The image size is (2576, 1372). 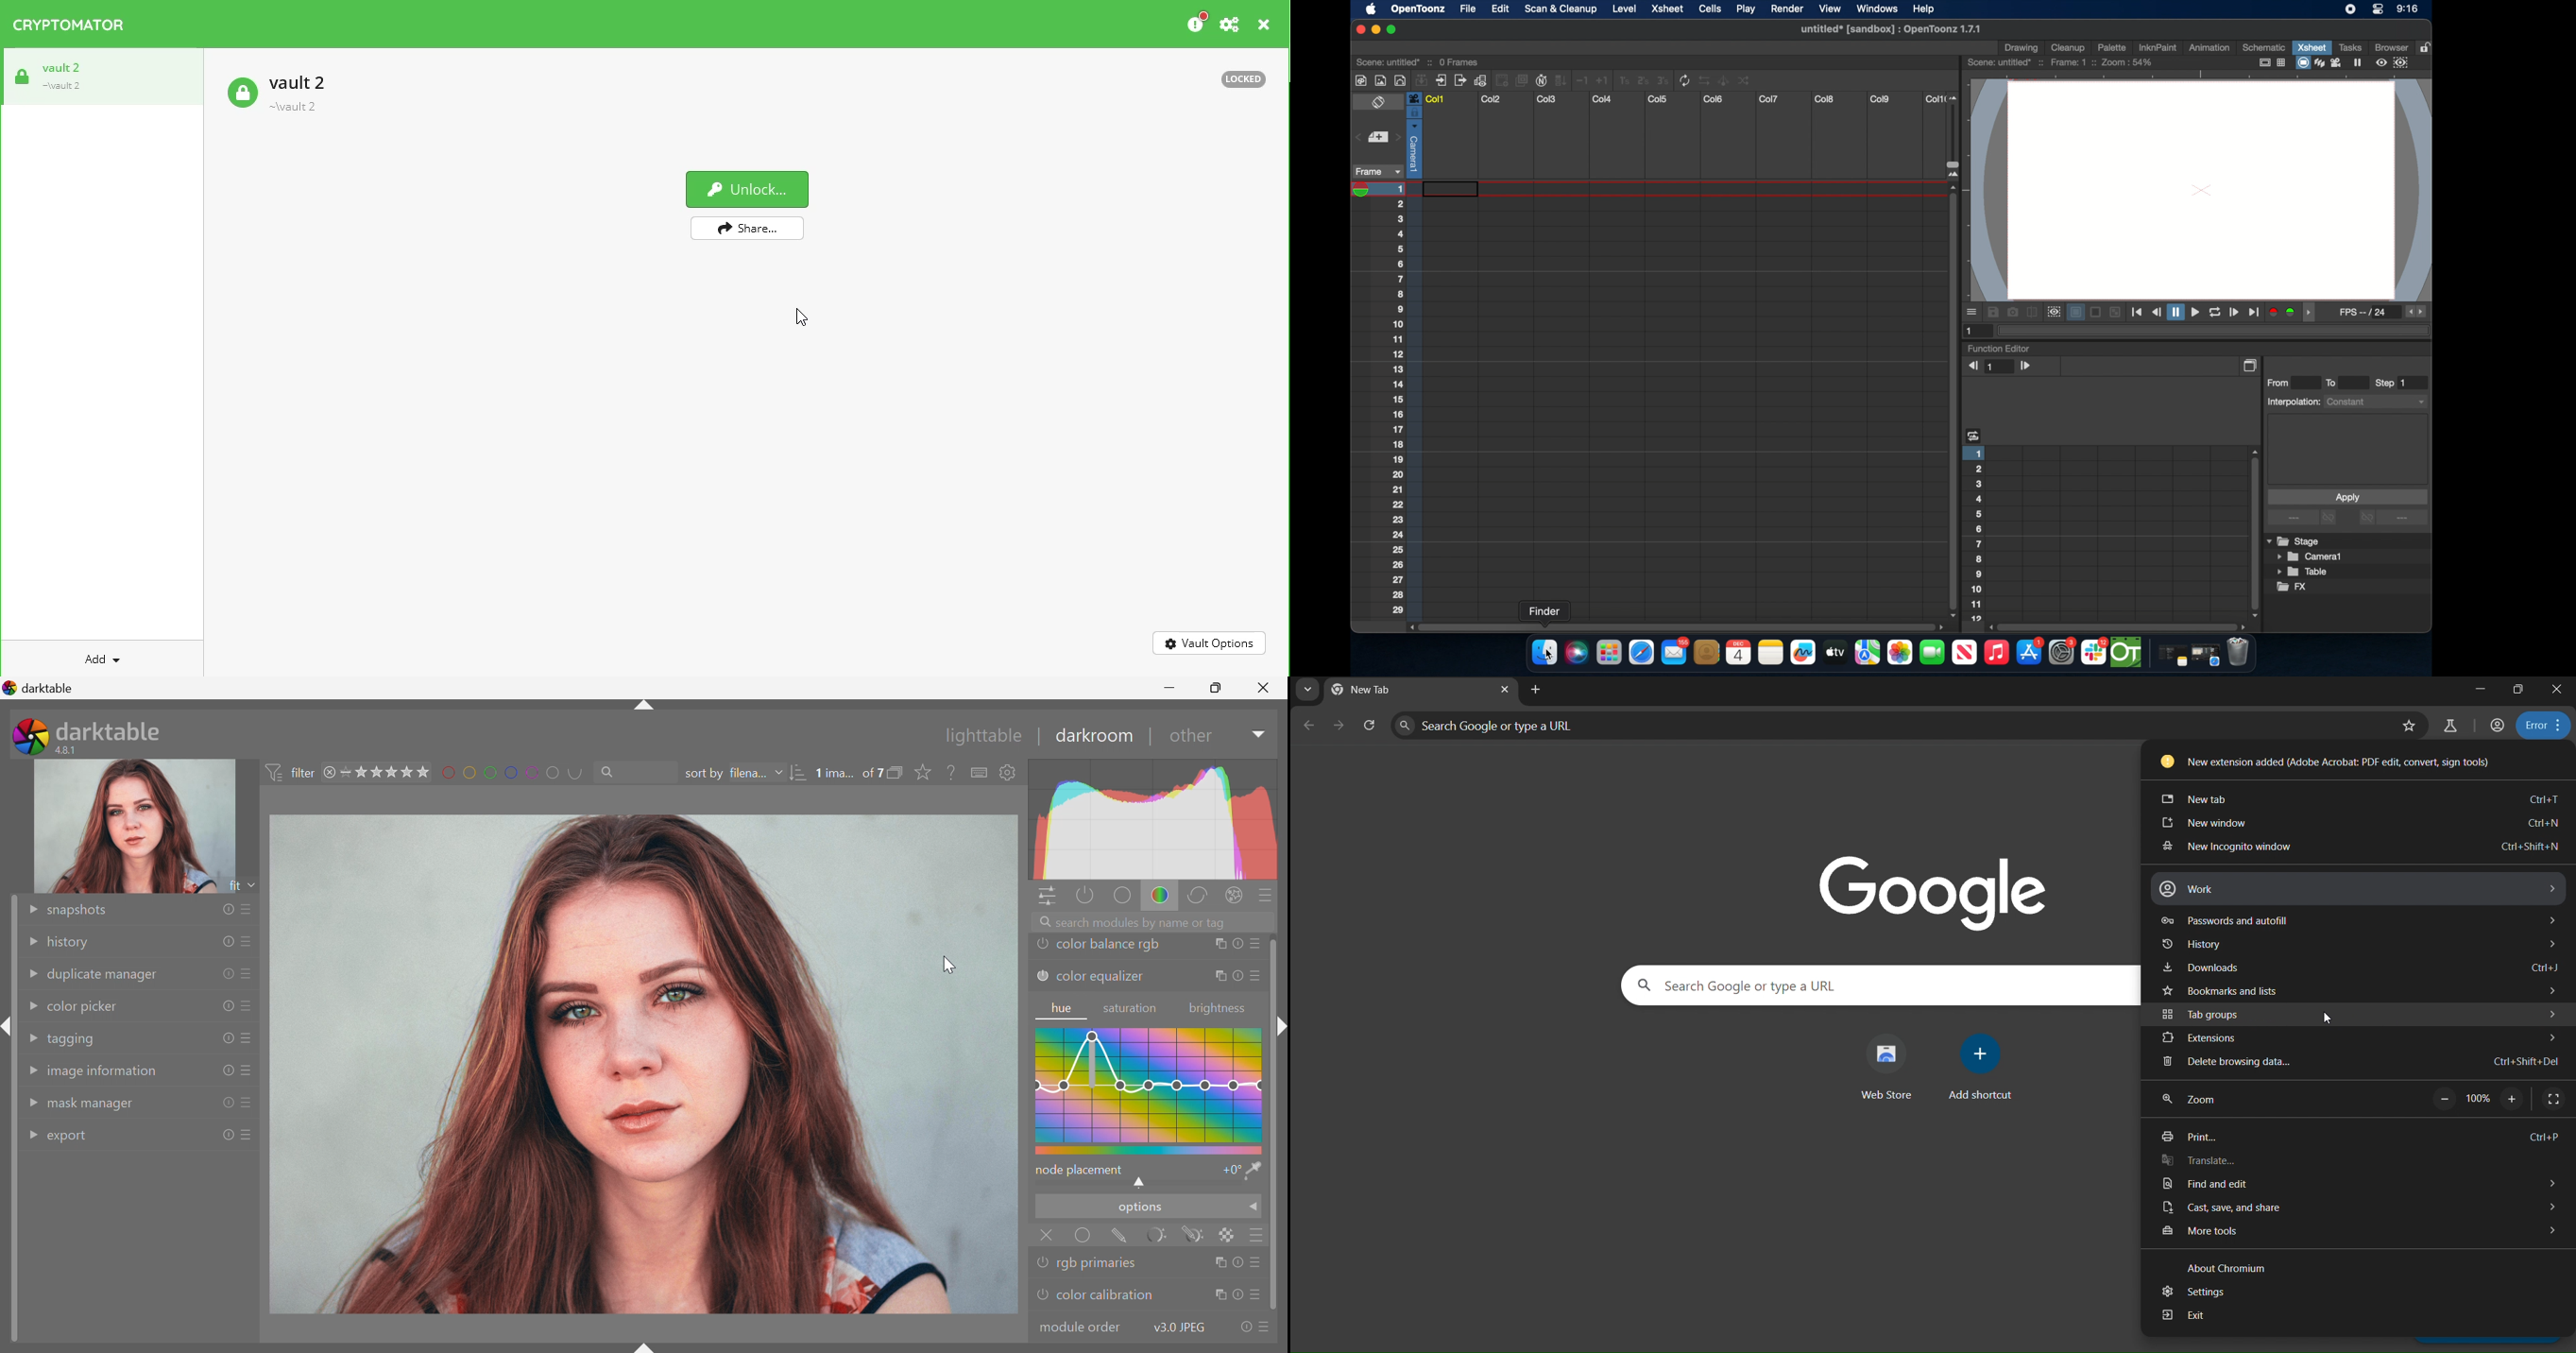 I want to click on photos, so click(x=1900, y=653).